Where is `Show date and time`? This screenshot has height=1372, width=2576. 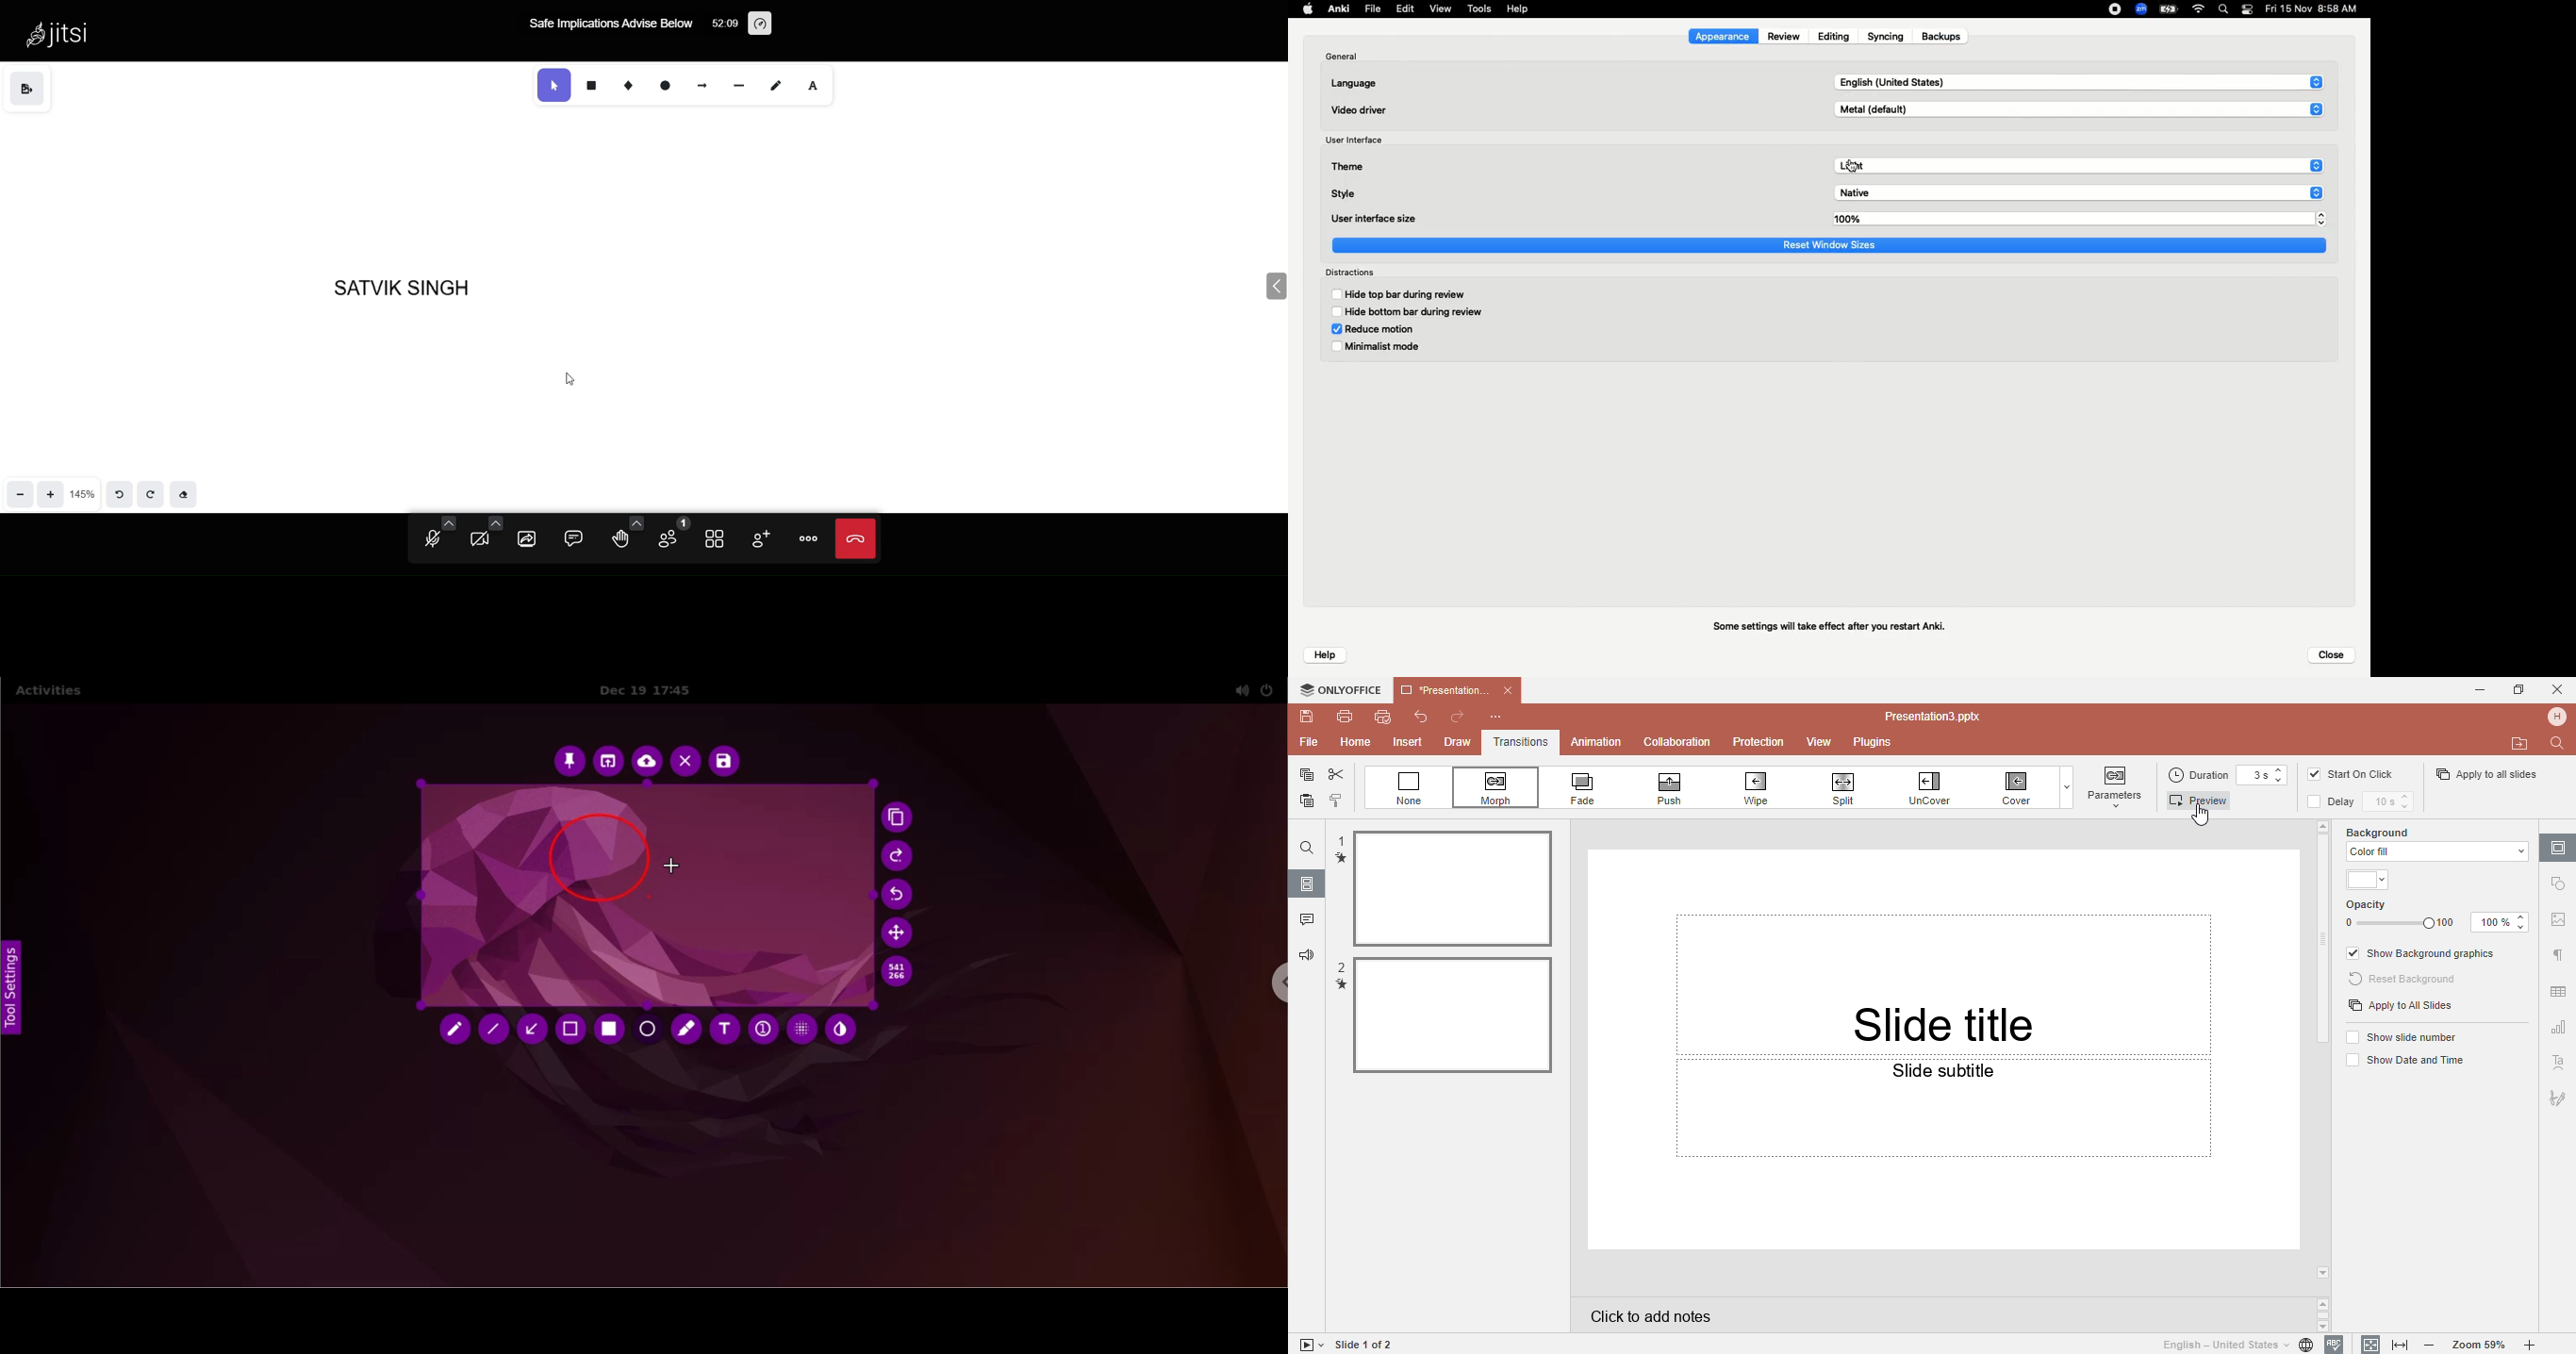
Show date and time is located at coordinates (2403, 1062).